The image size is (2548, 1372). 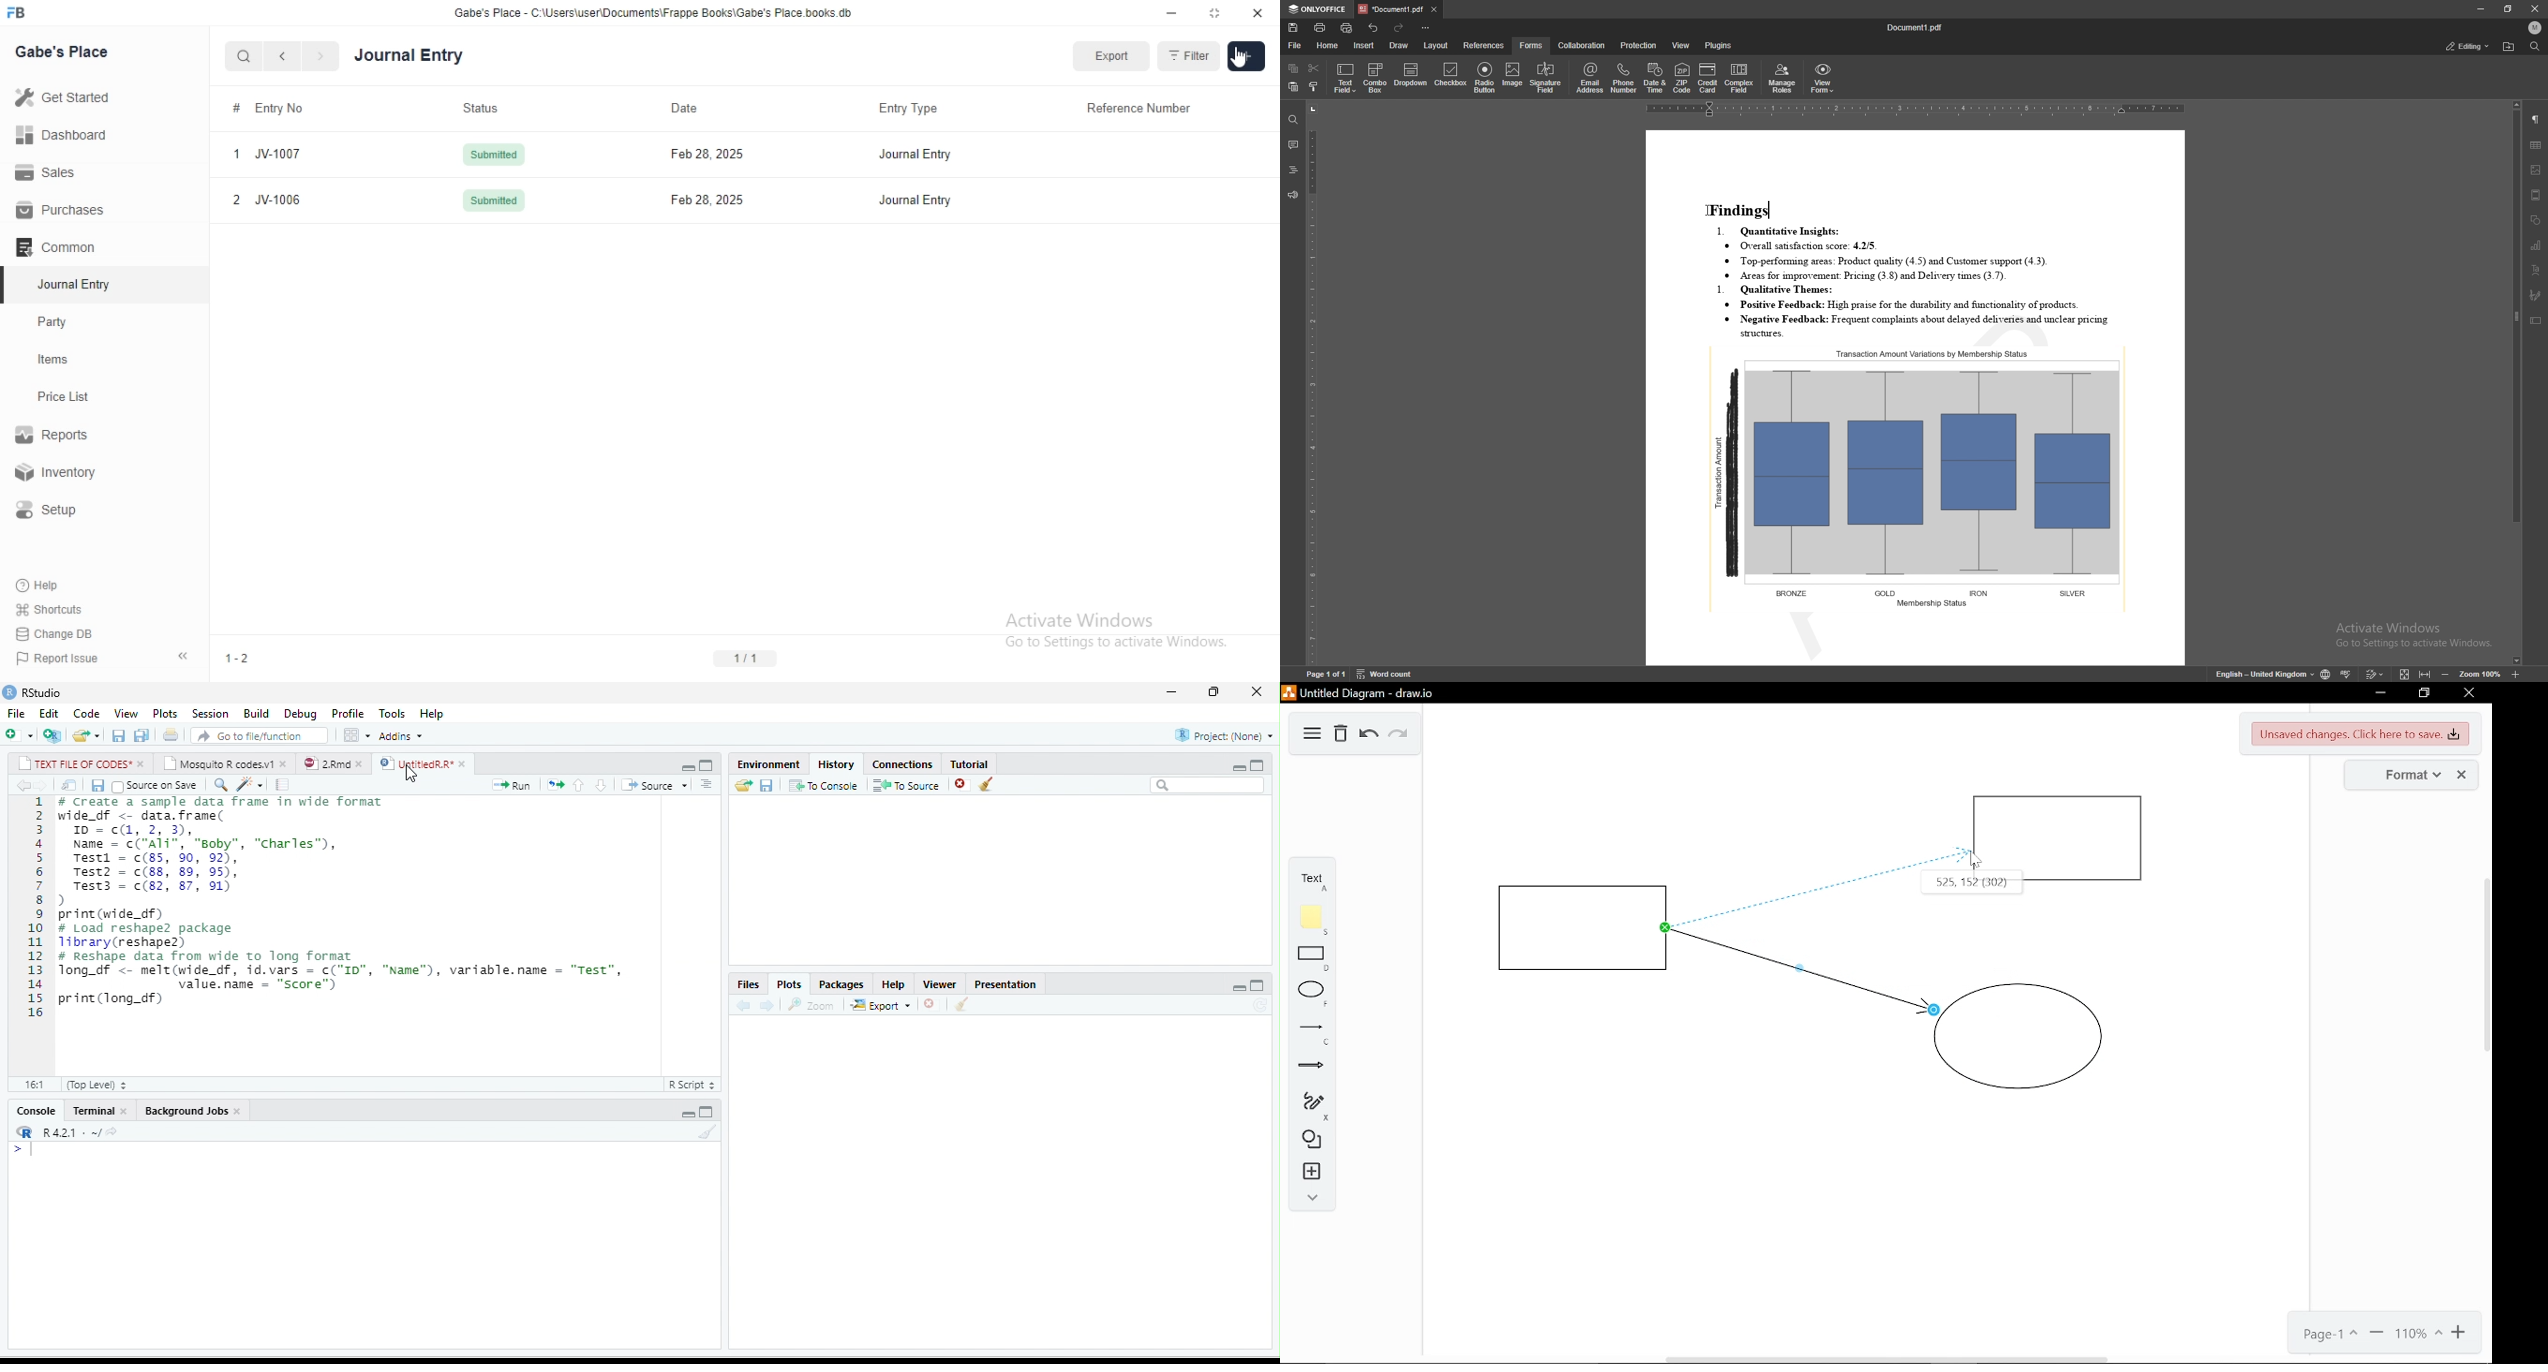 I want to click on shapes, so click(x=2538, y=221).